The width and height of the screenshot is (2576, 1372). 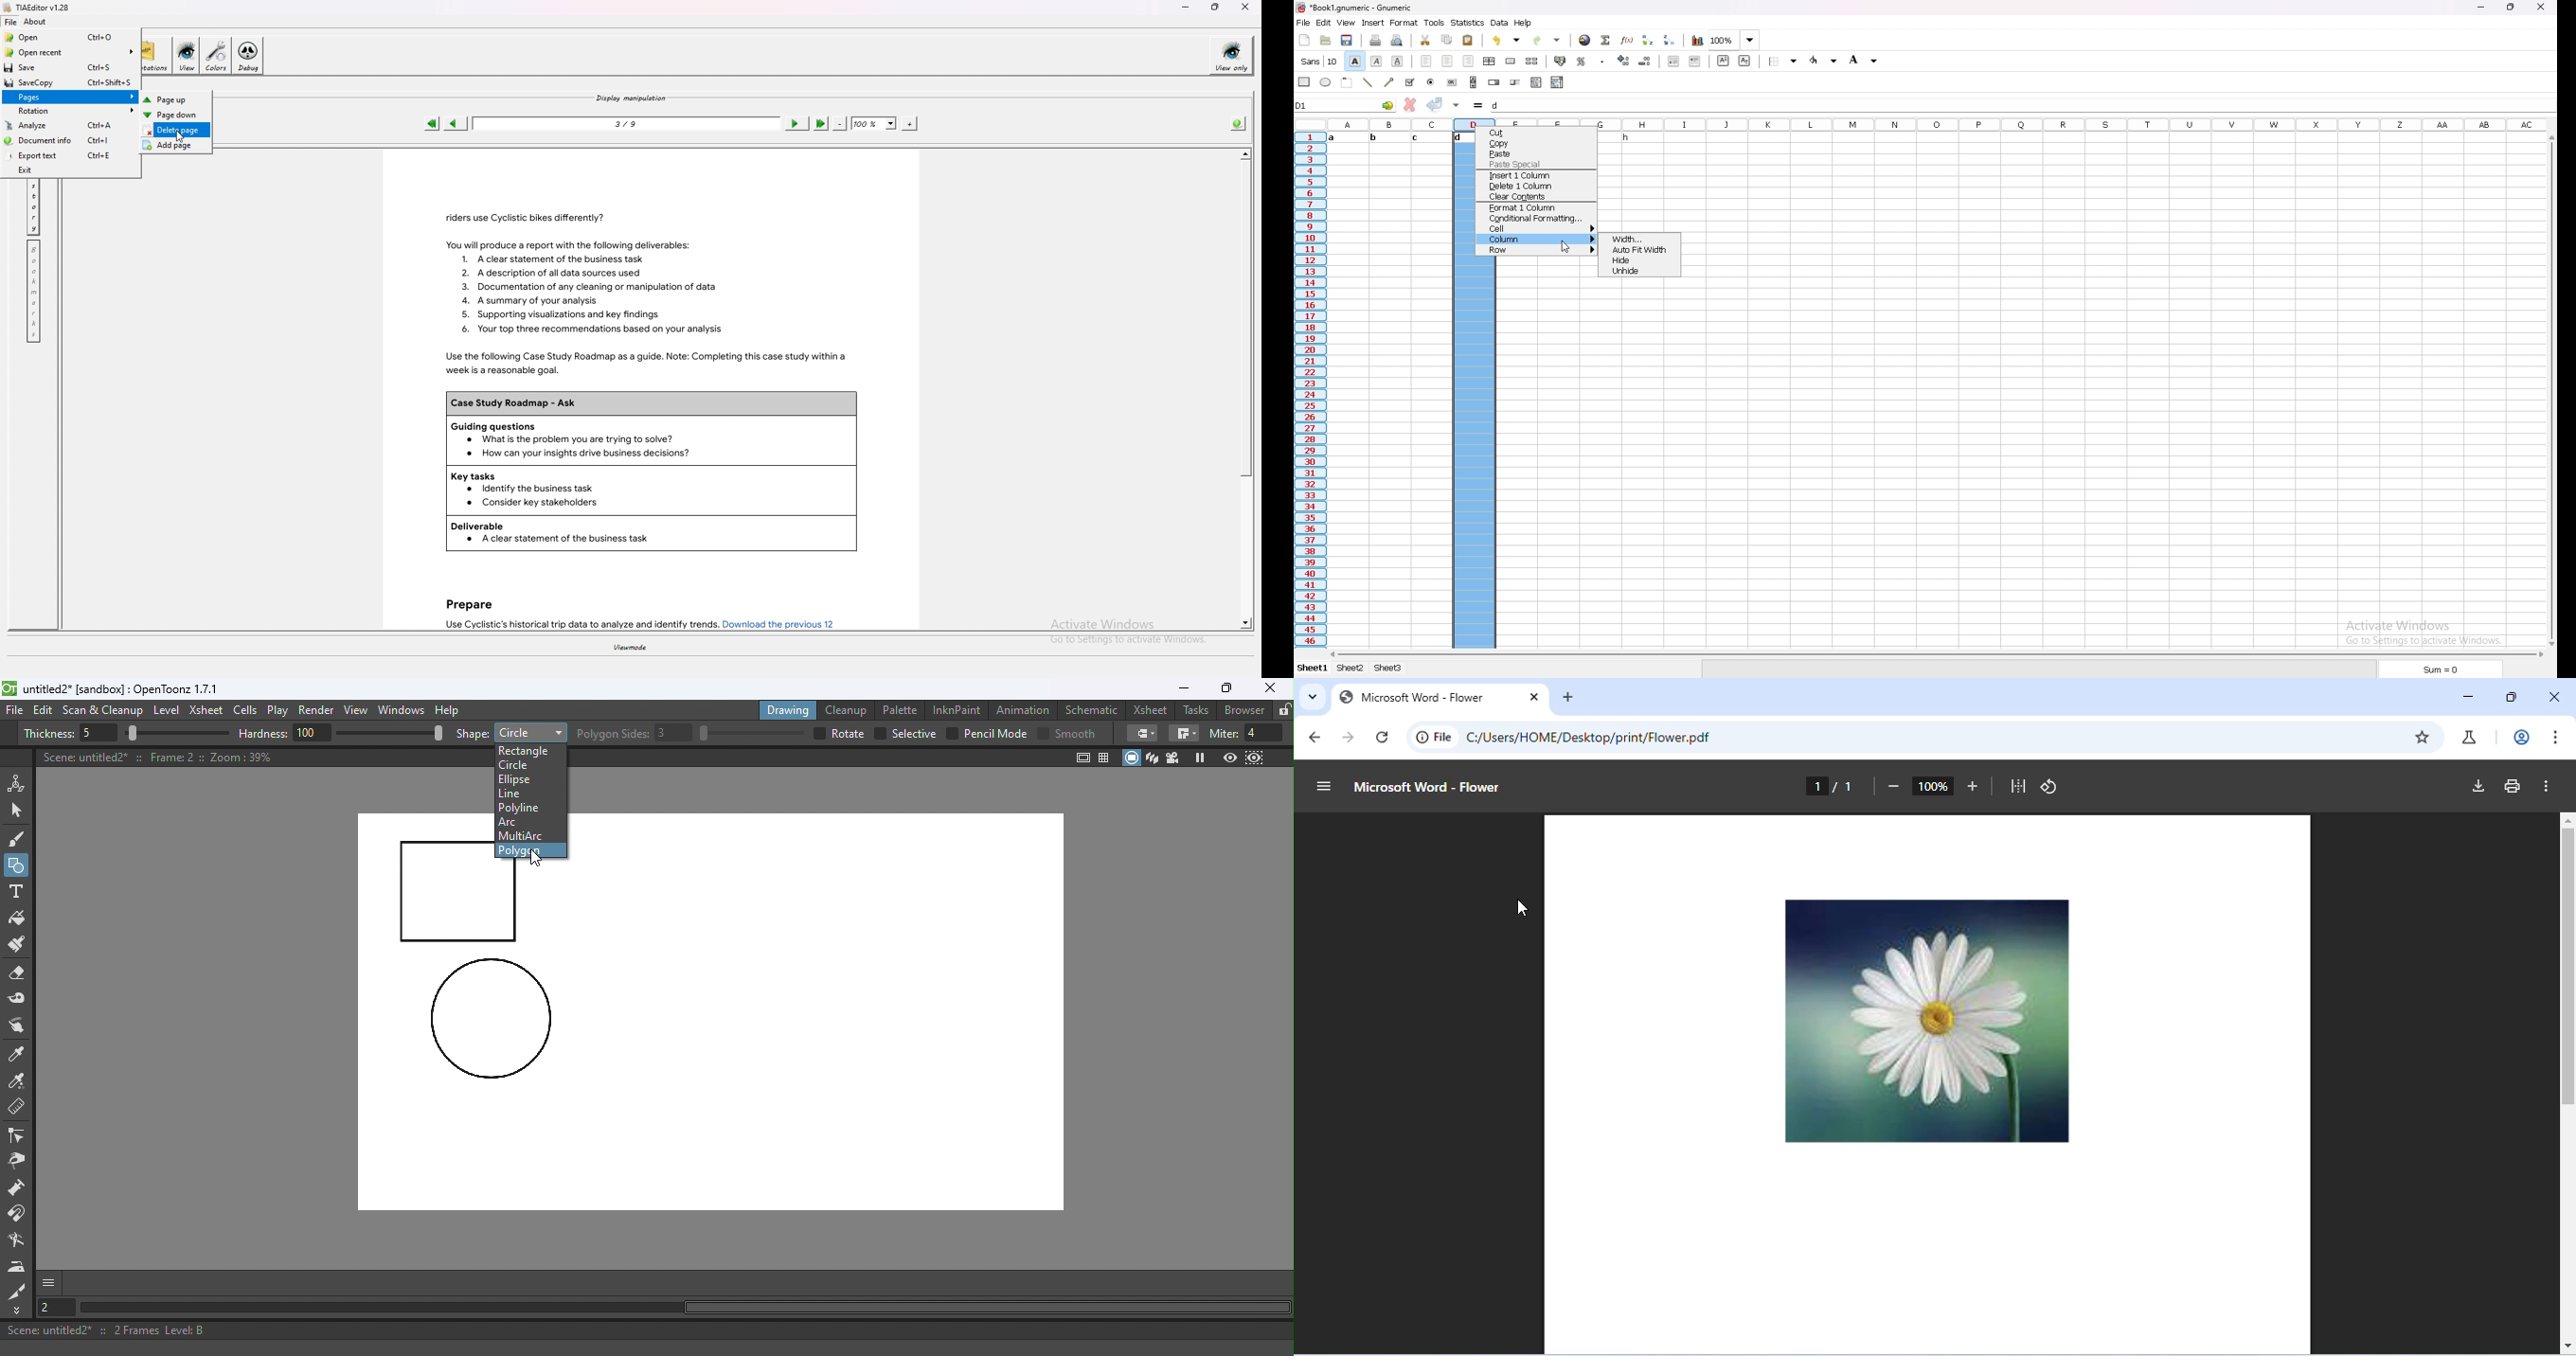 I want to click on function, so click(x=1627, y=40).